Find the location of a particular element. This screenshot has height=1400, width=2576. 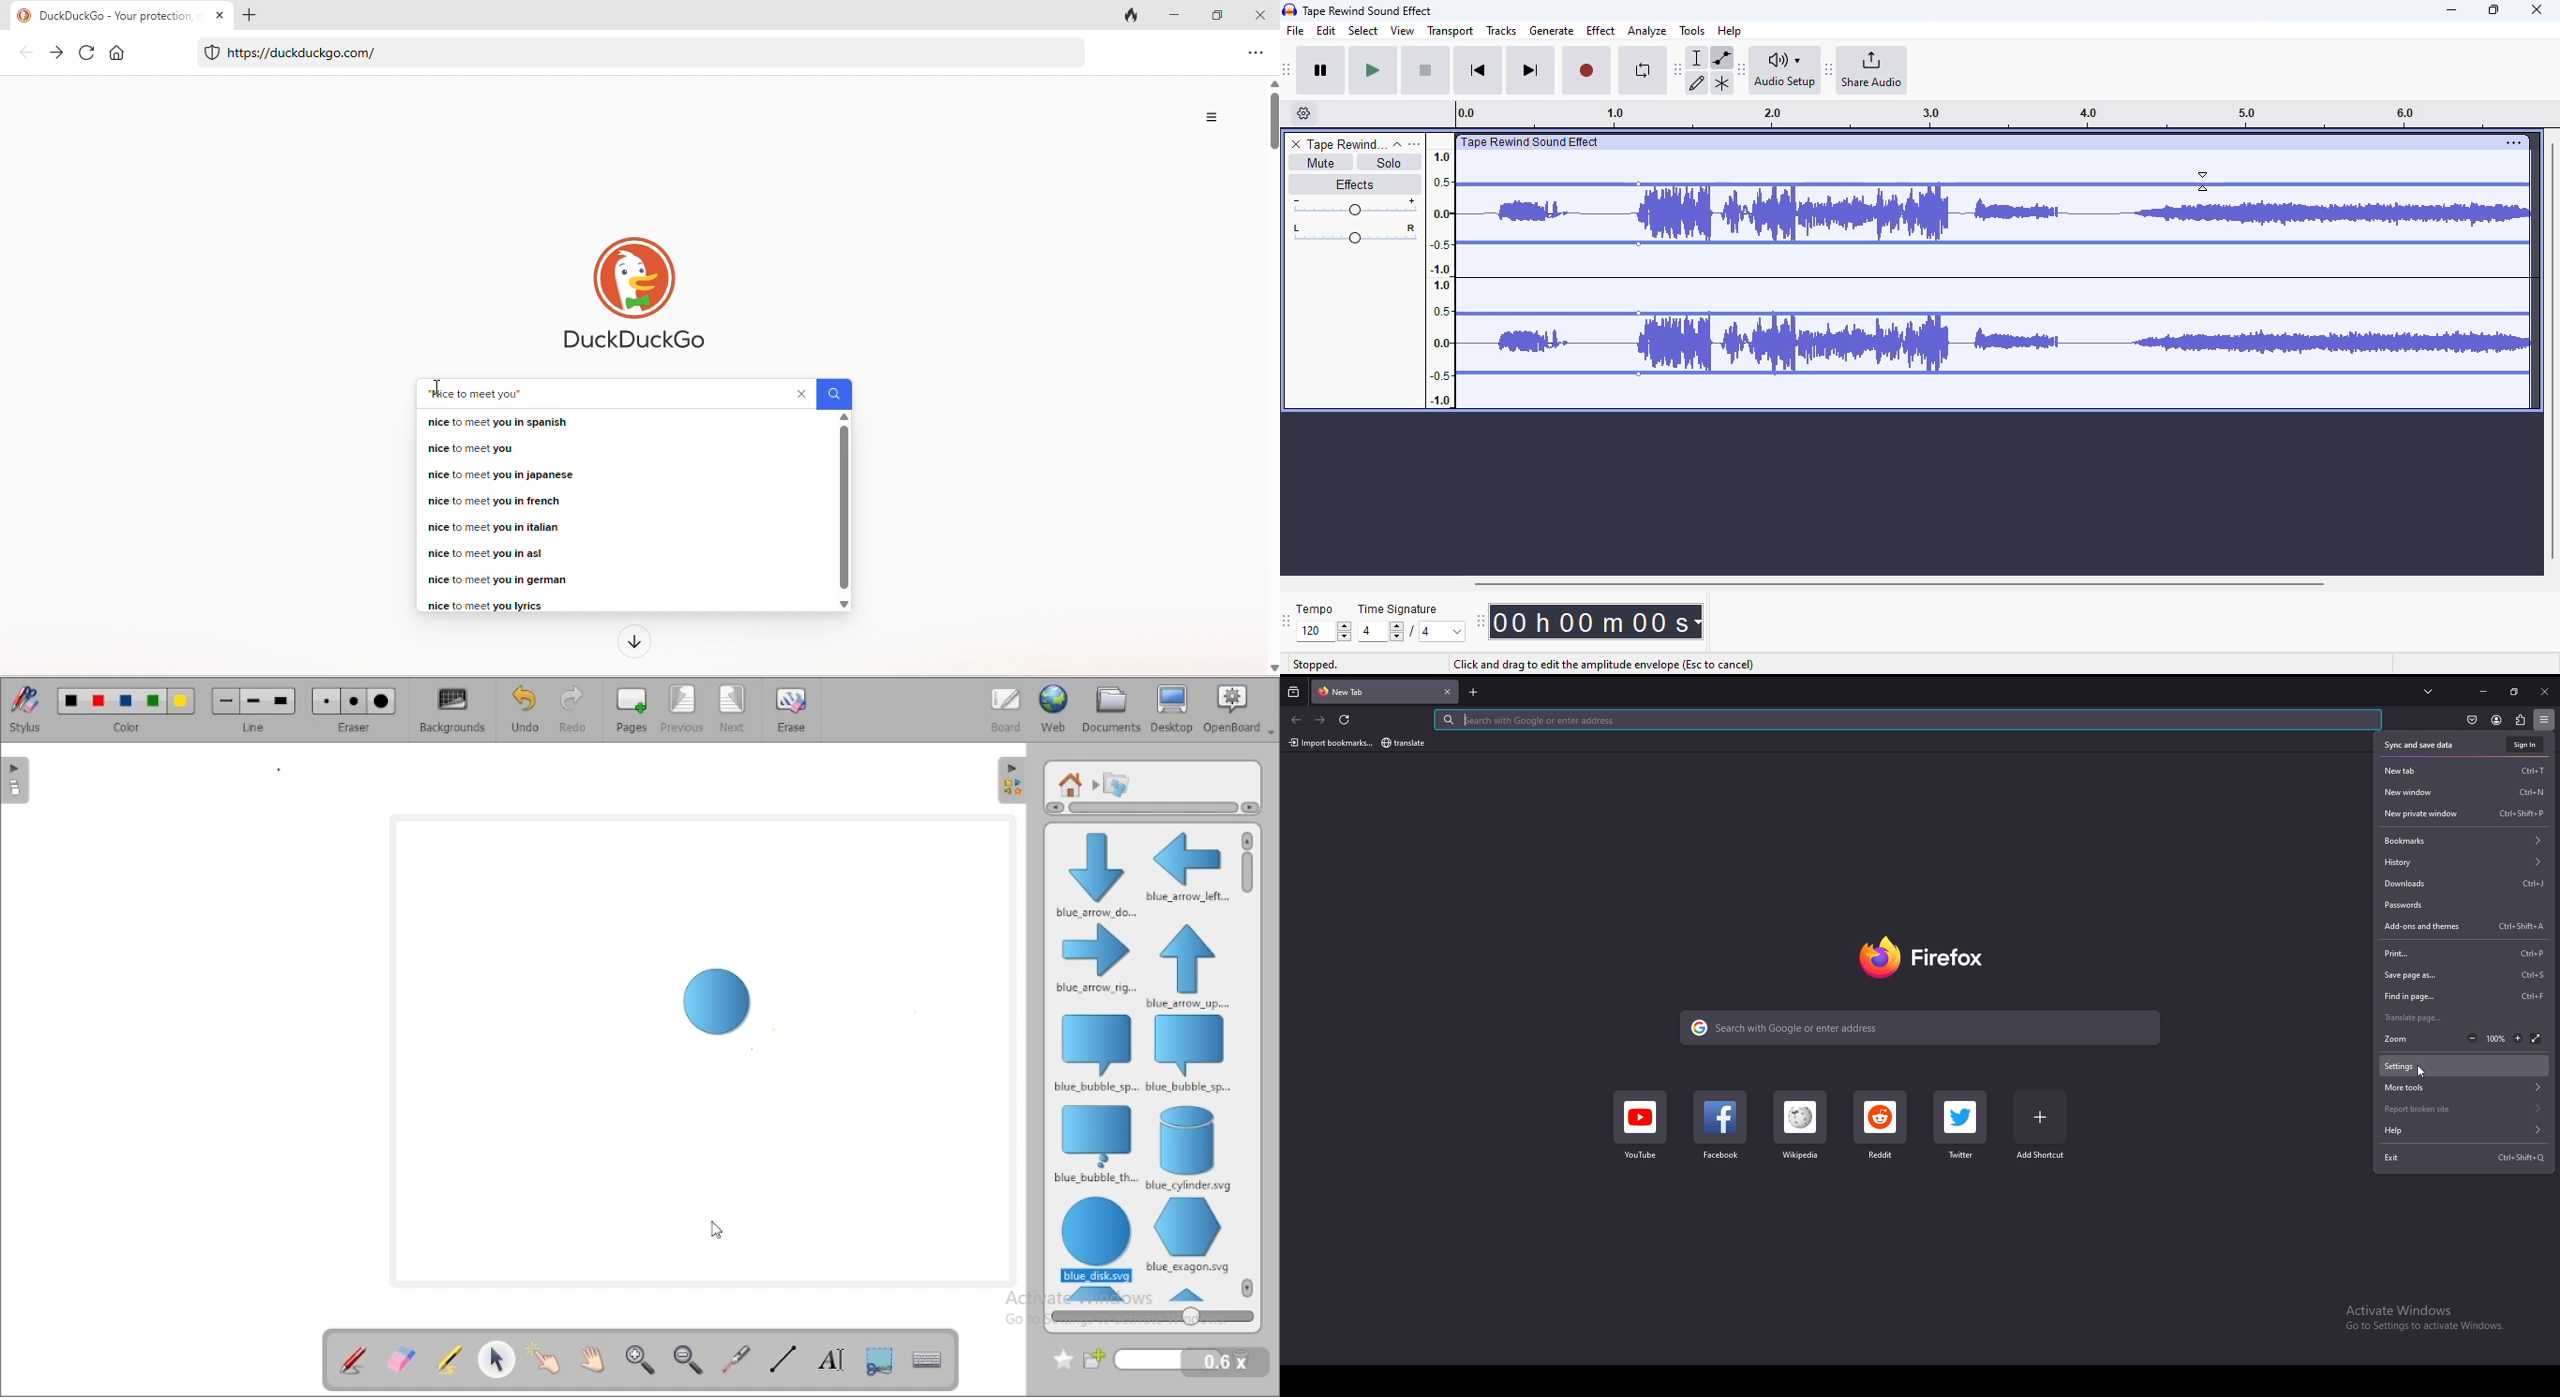

Input for time signature is located at coordinates (1381, 633).